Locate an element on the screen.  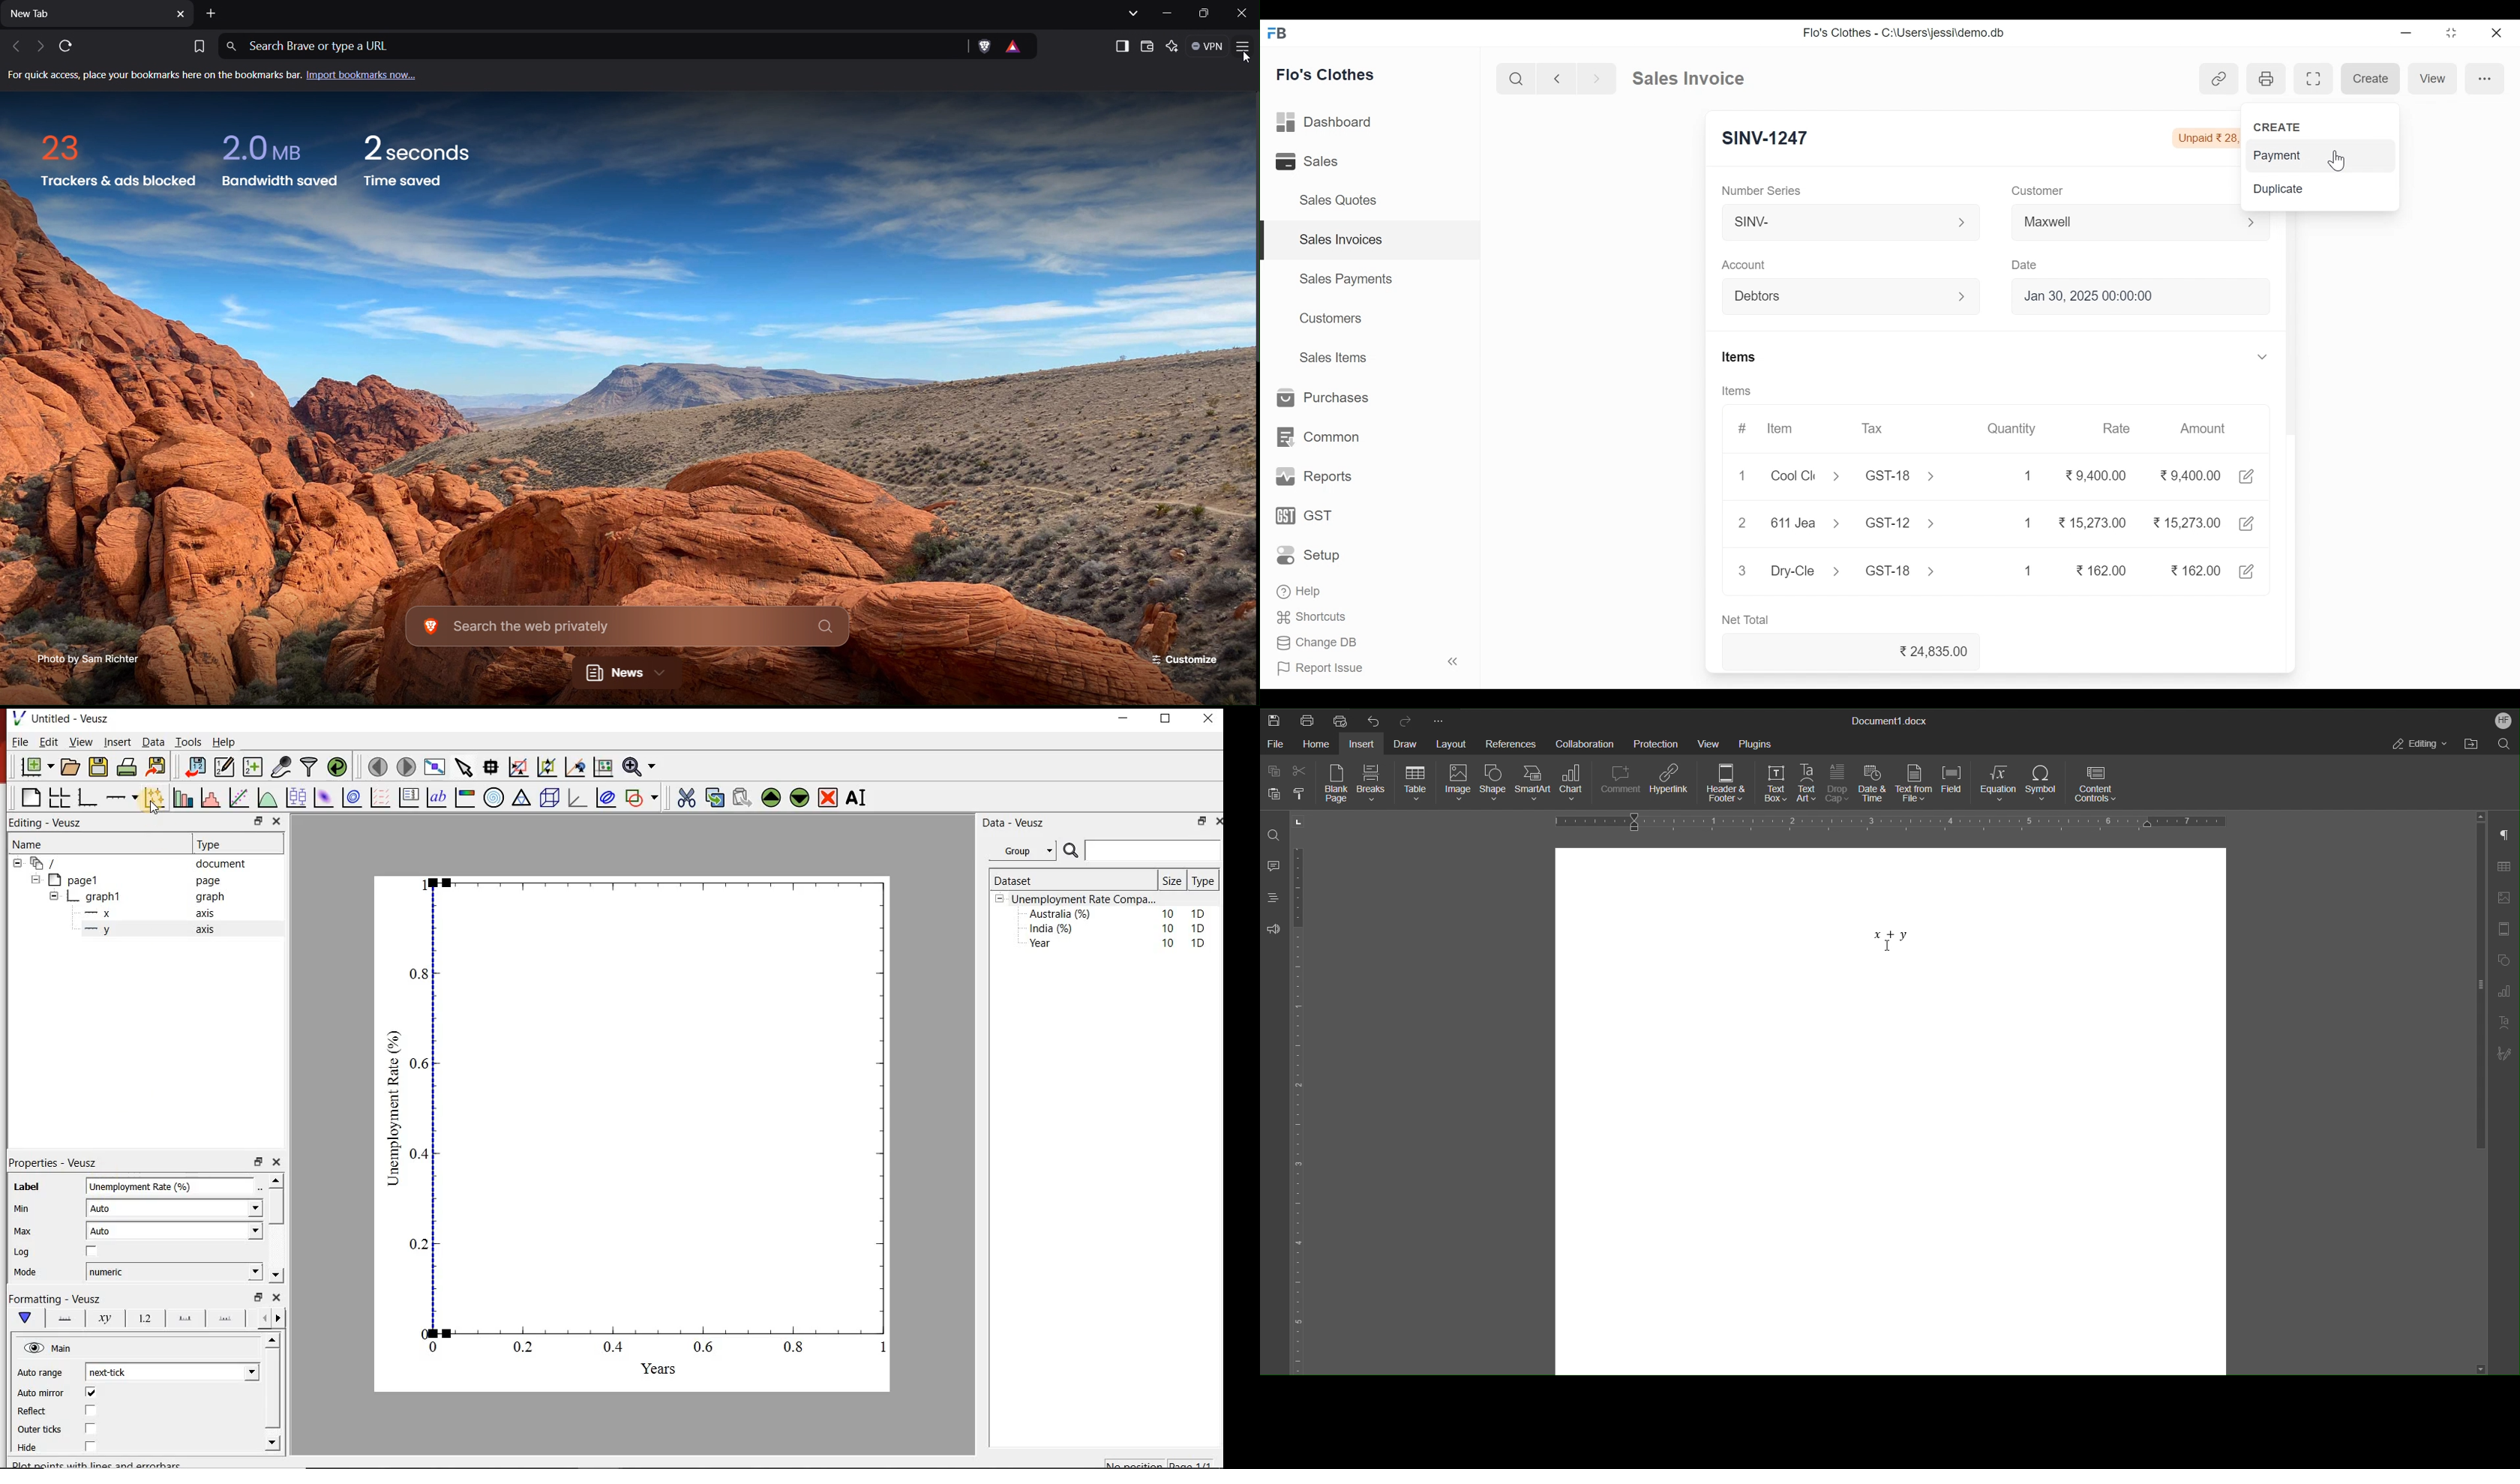
Purchases is located at coordinates (1318, 398).